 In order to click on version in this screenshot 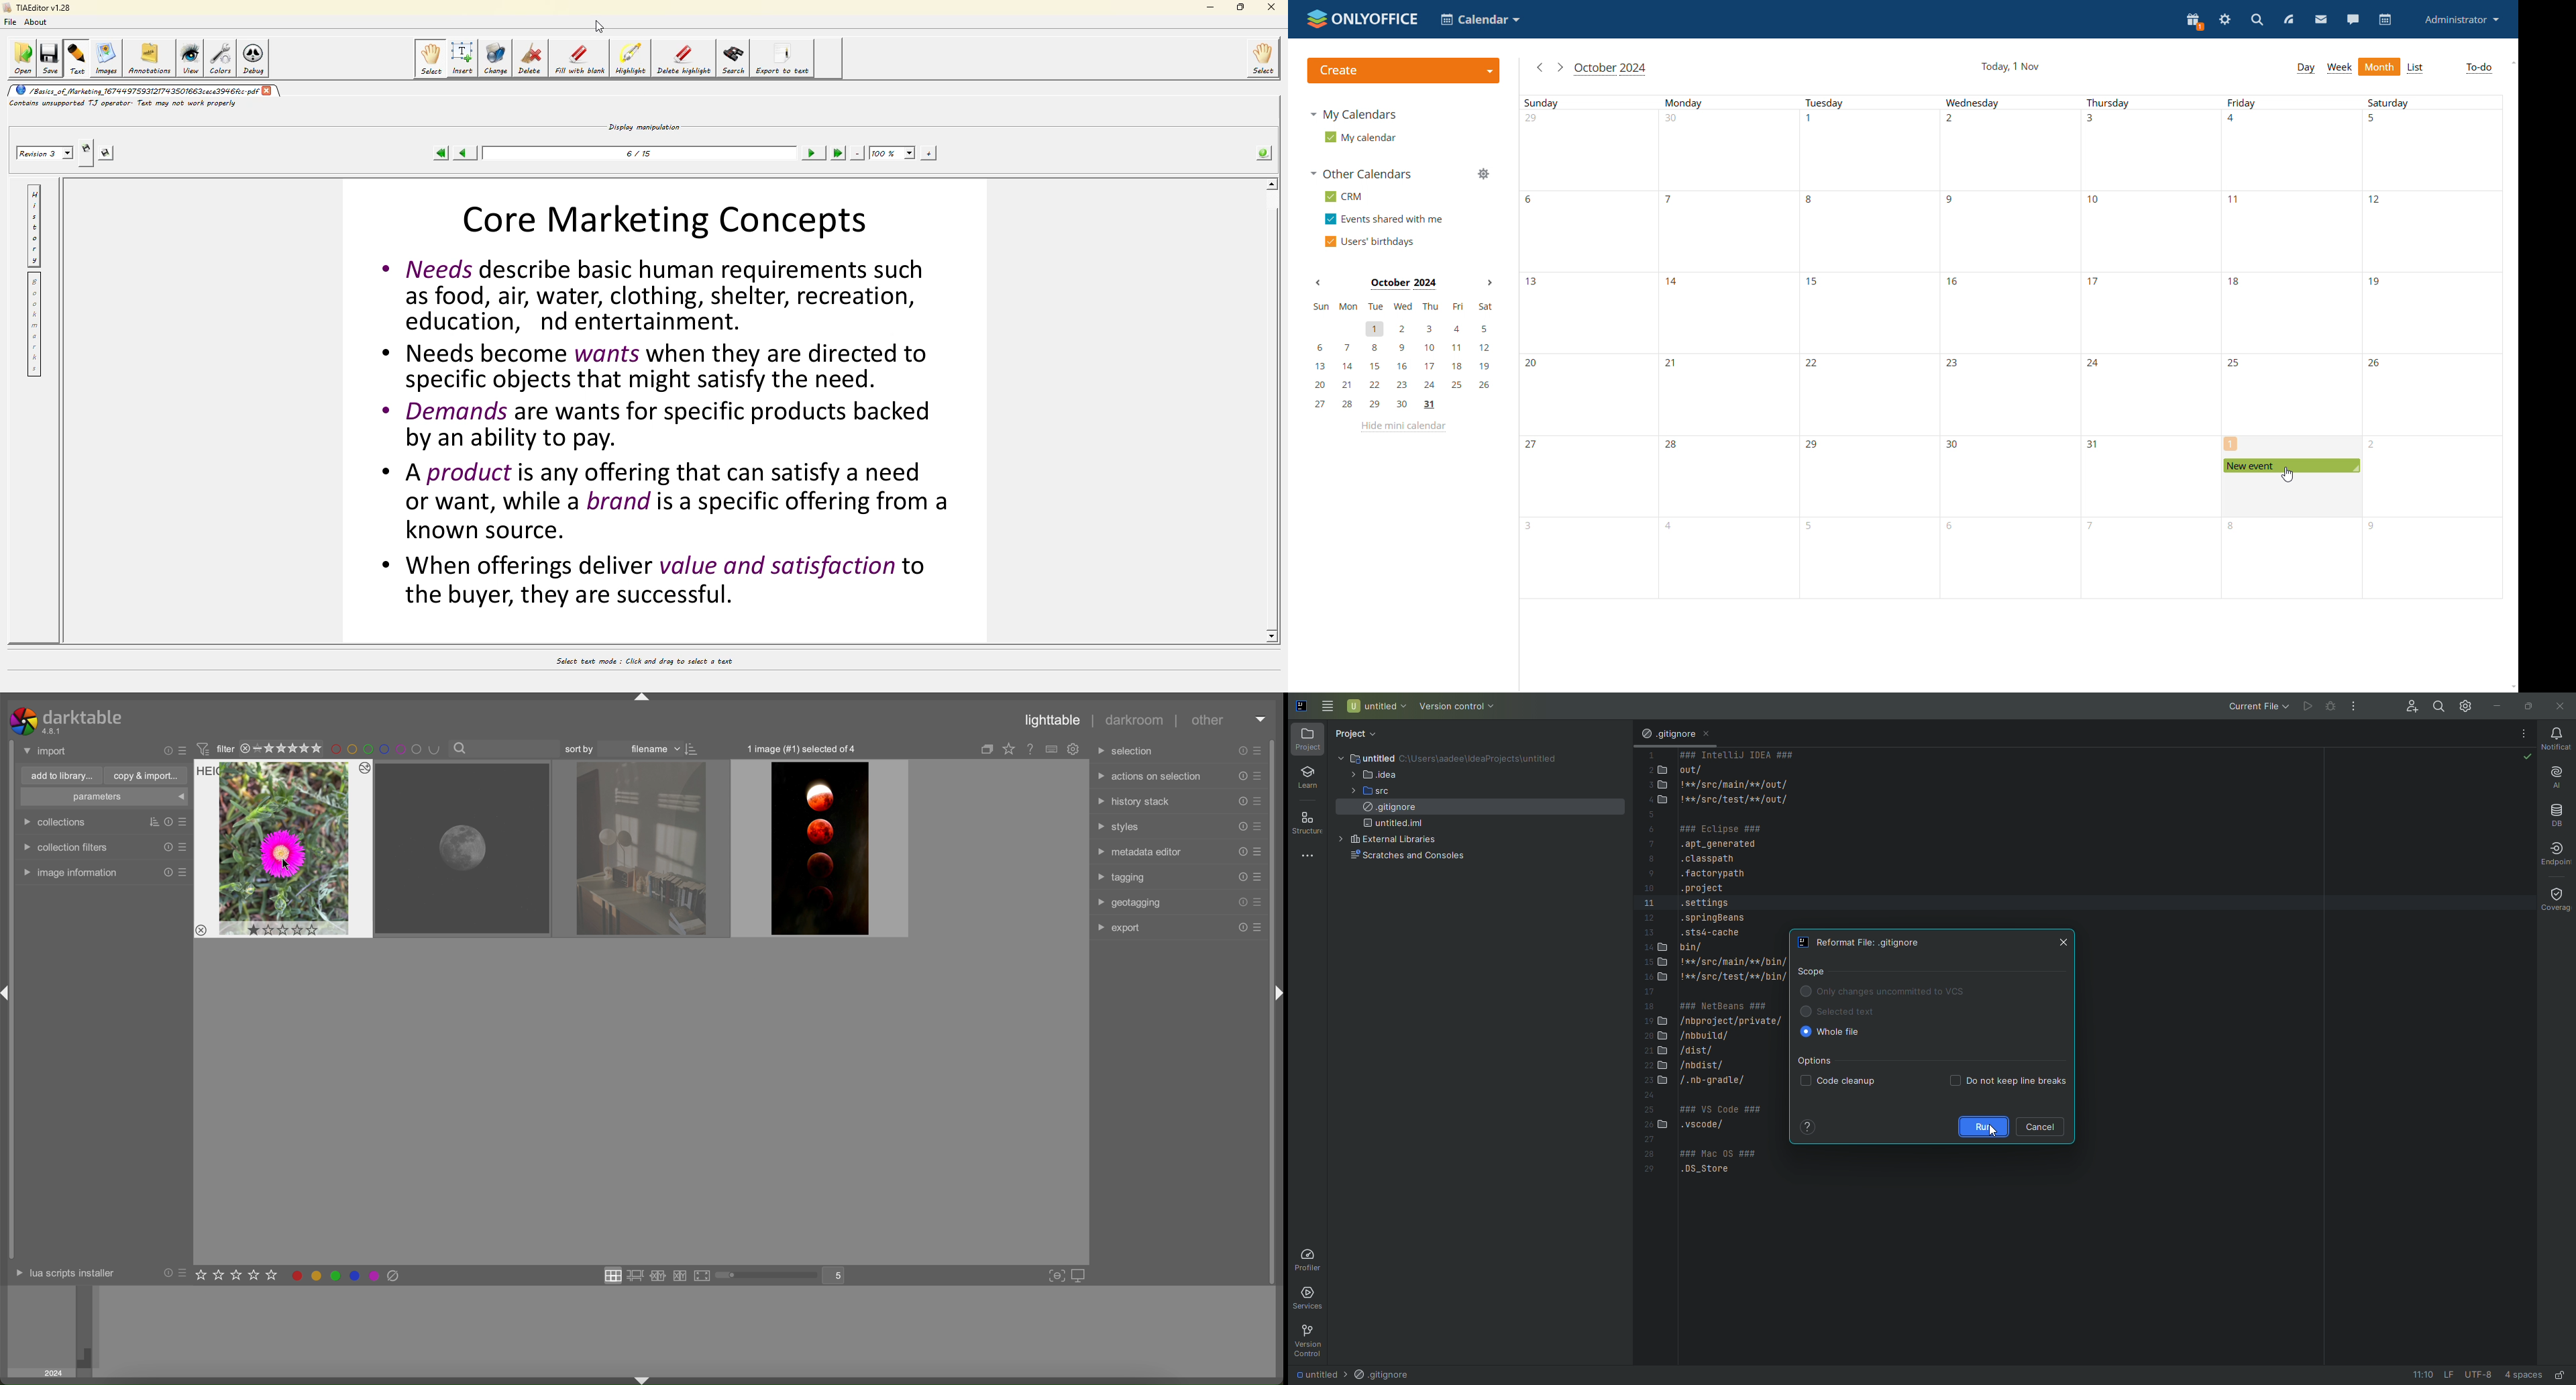, I will do `click(52, 731)`.